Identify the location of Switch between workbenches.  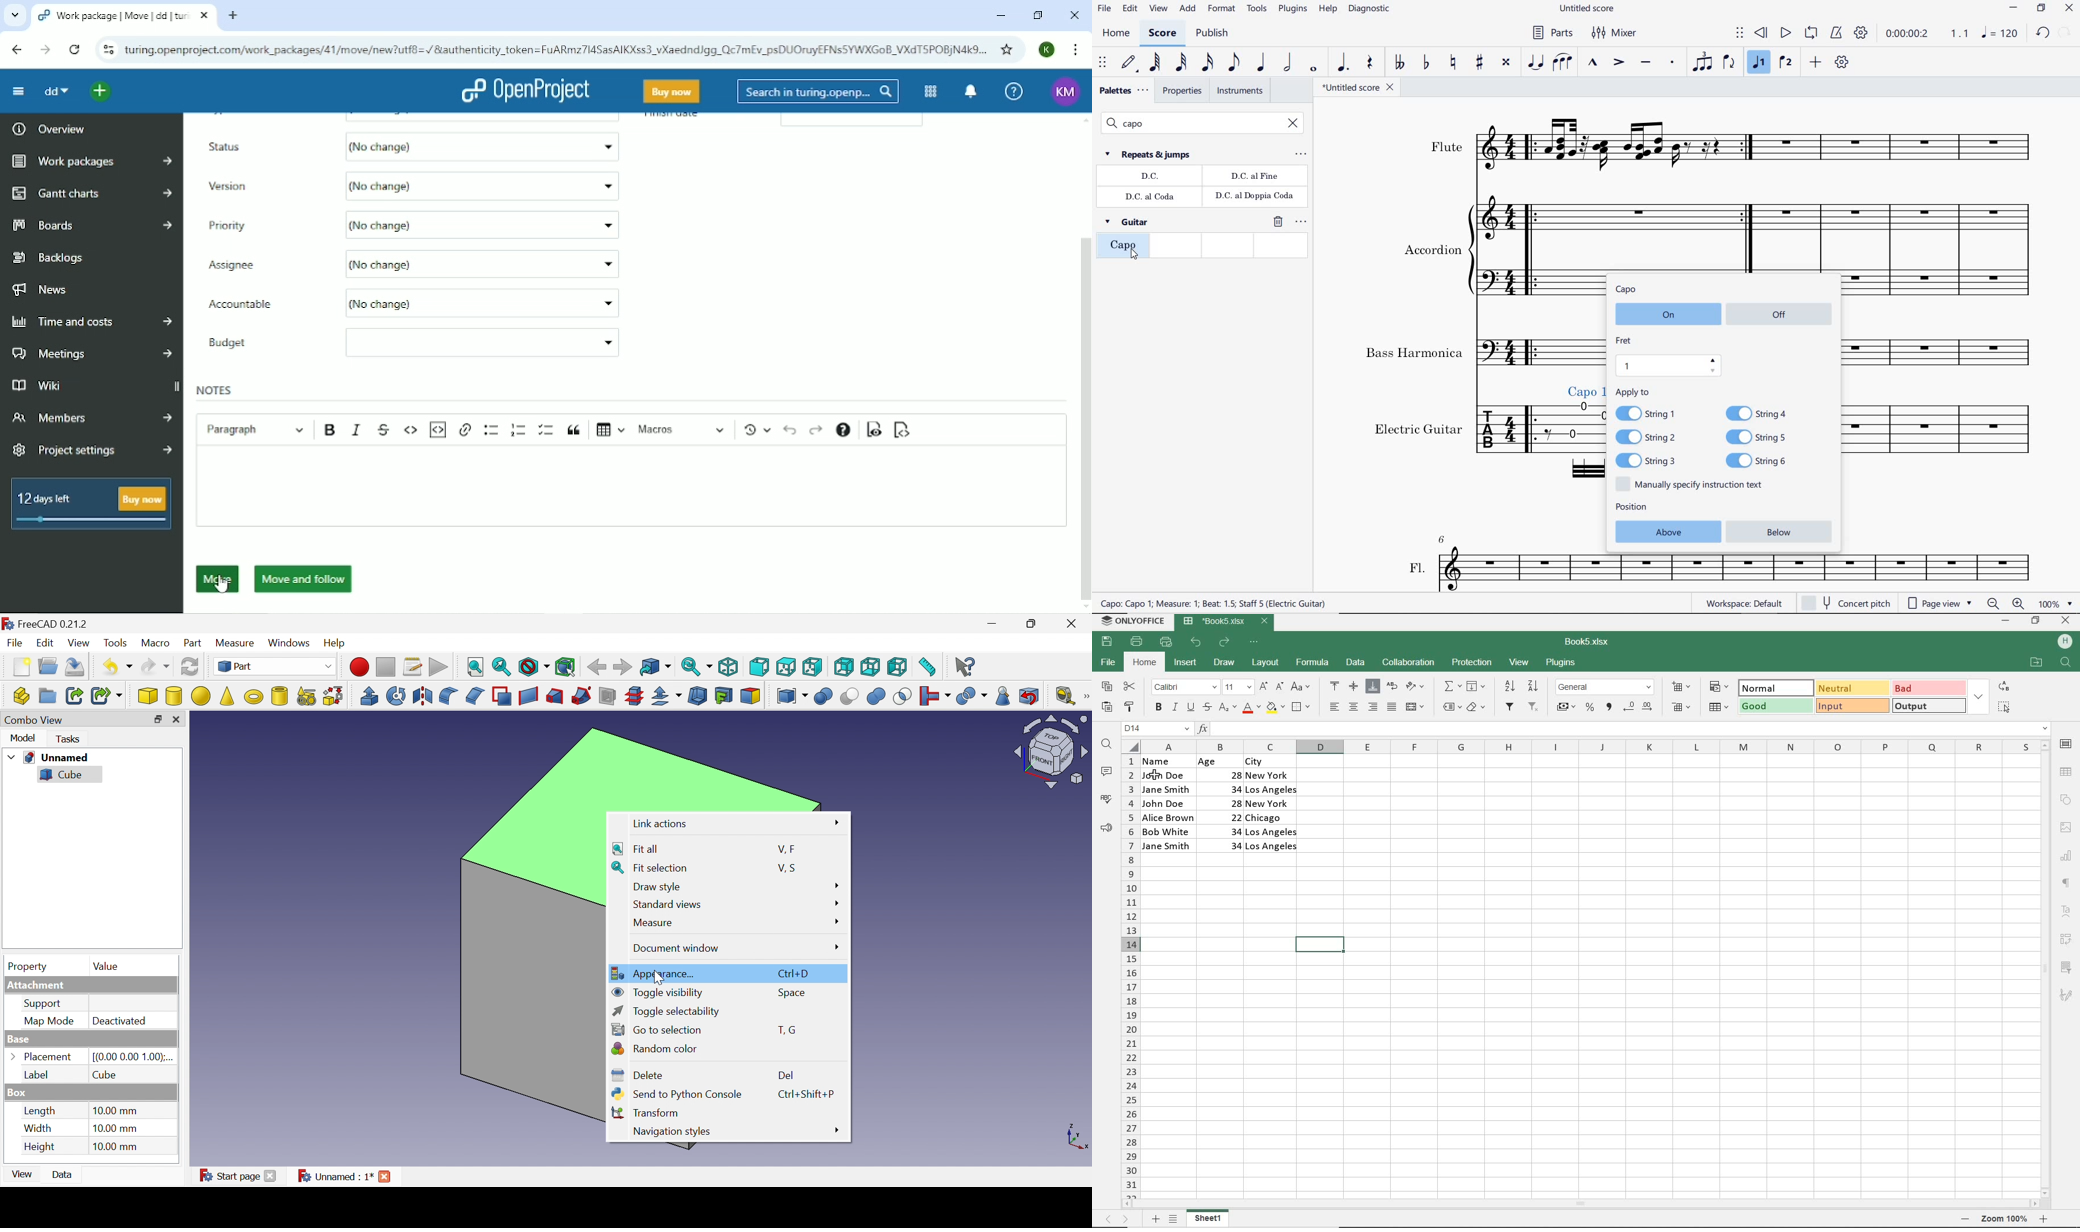
(276, 666).